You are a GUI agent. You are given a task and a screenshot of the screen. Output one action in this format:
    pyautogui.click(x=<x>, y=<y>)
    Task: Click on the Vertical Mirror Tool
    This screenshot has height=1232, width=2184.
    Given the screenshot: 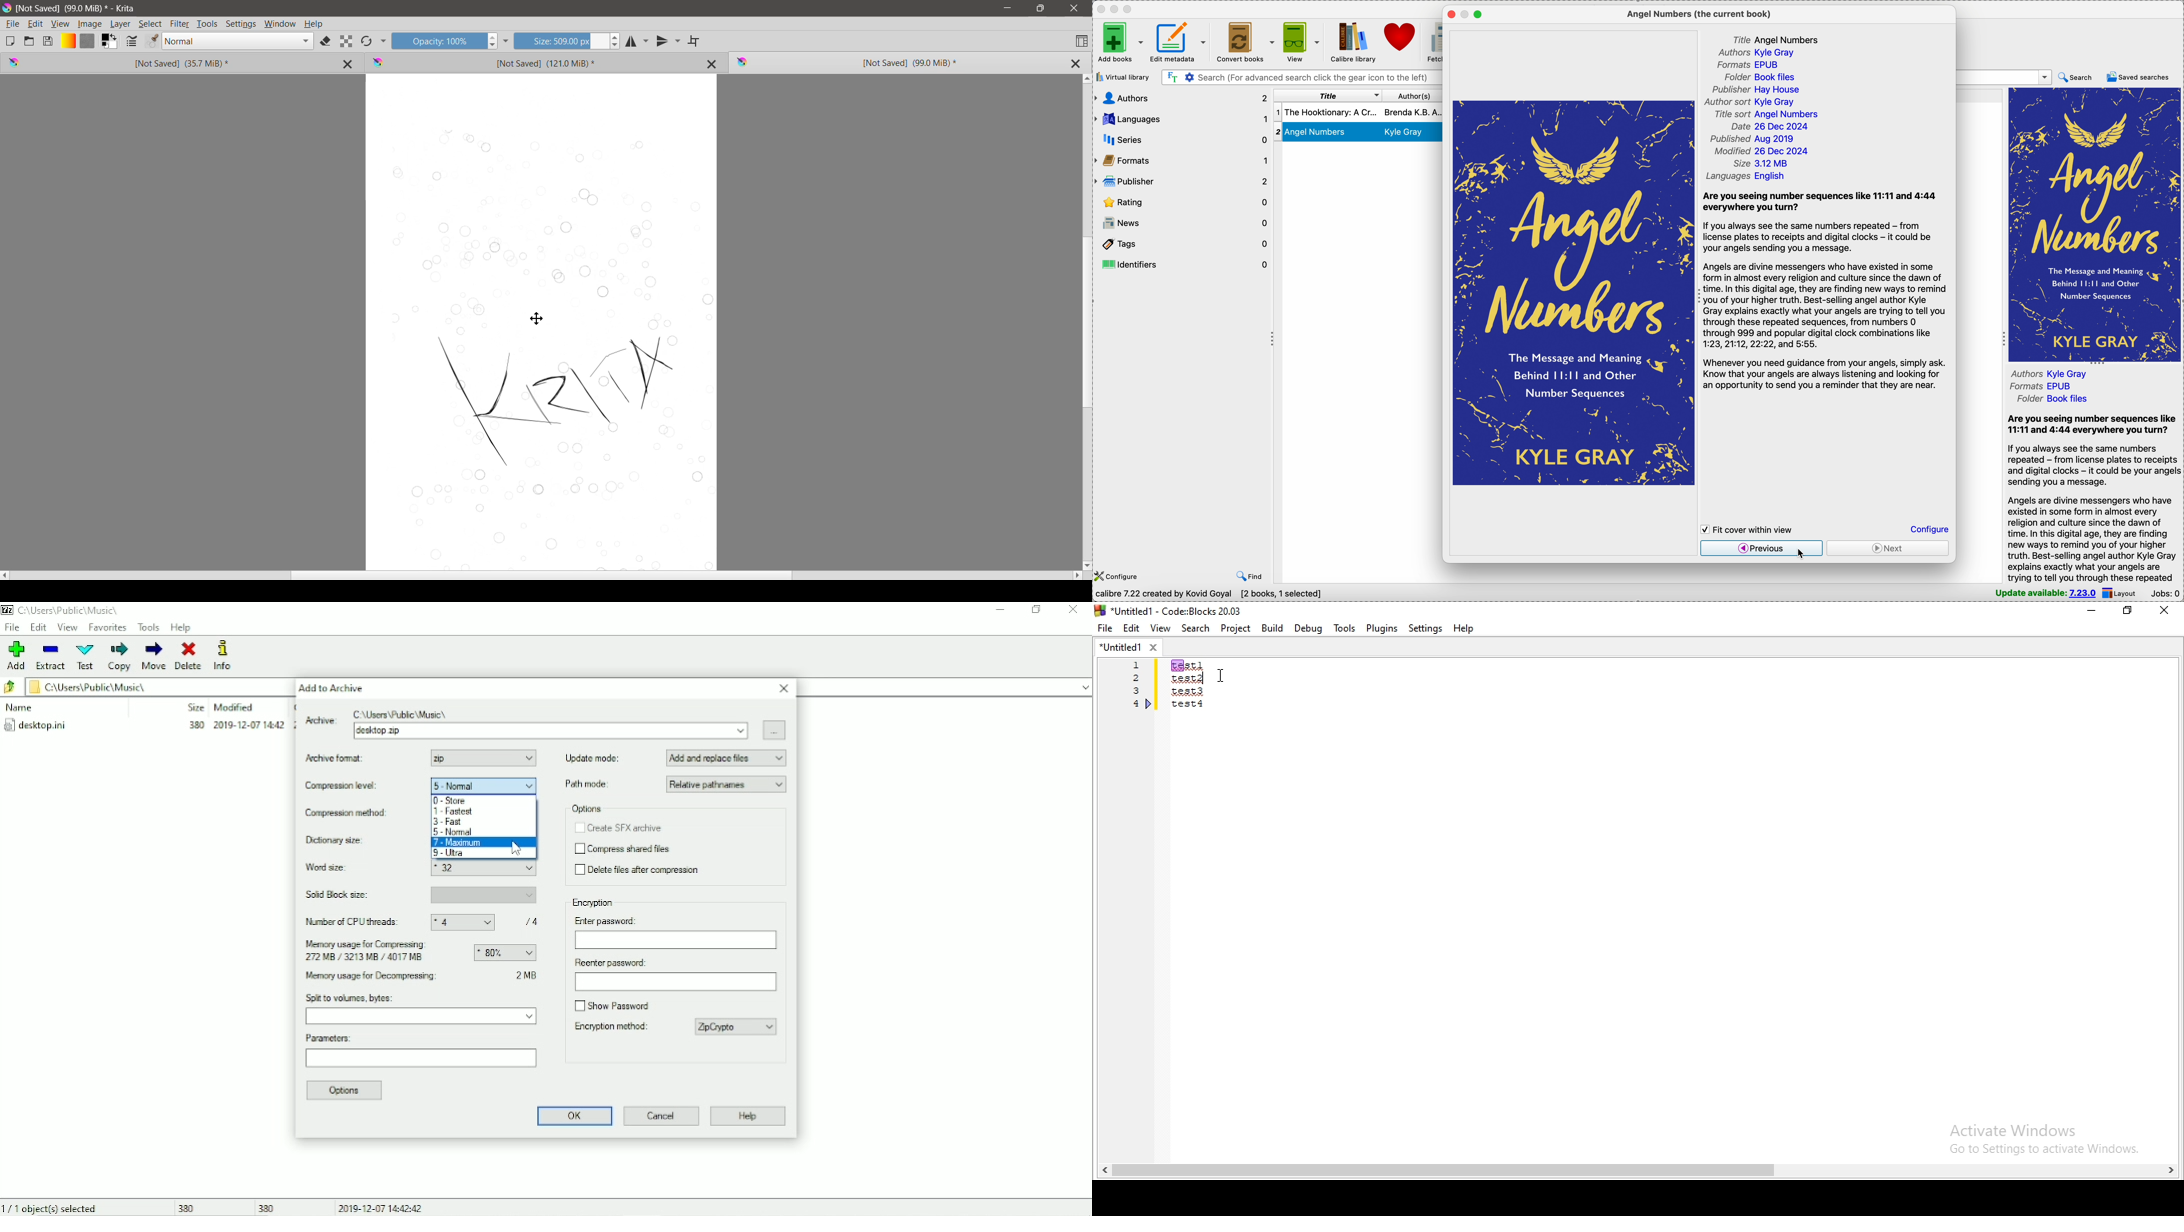 What is the action you would take?
    pyautogui.click(x=668, y=41)
    